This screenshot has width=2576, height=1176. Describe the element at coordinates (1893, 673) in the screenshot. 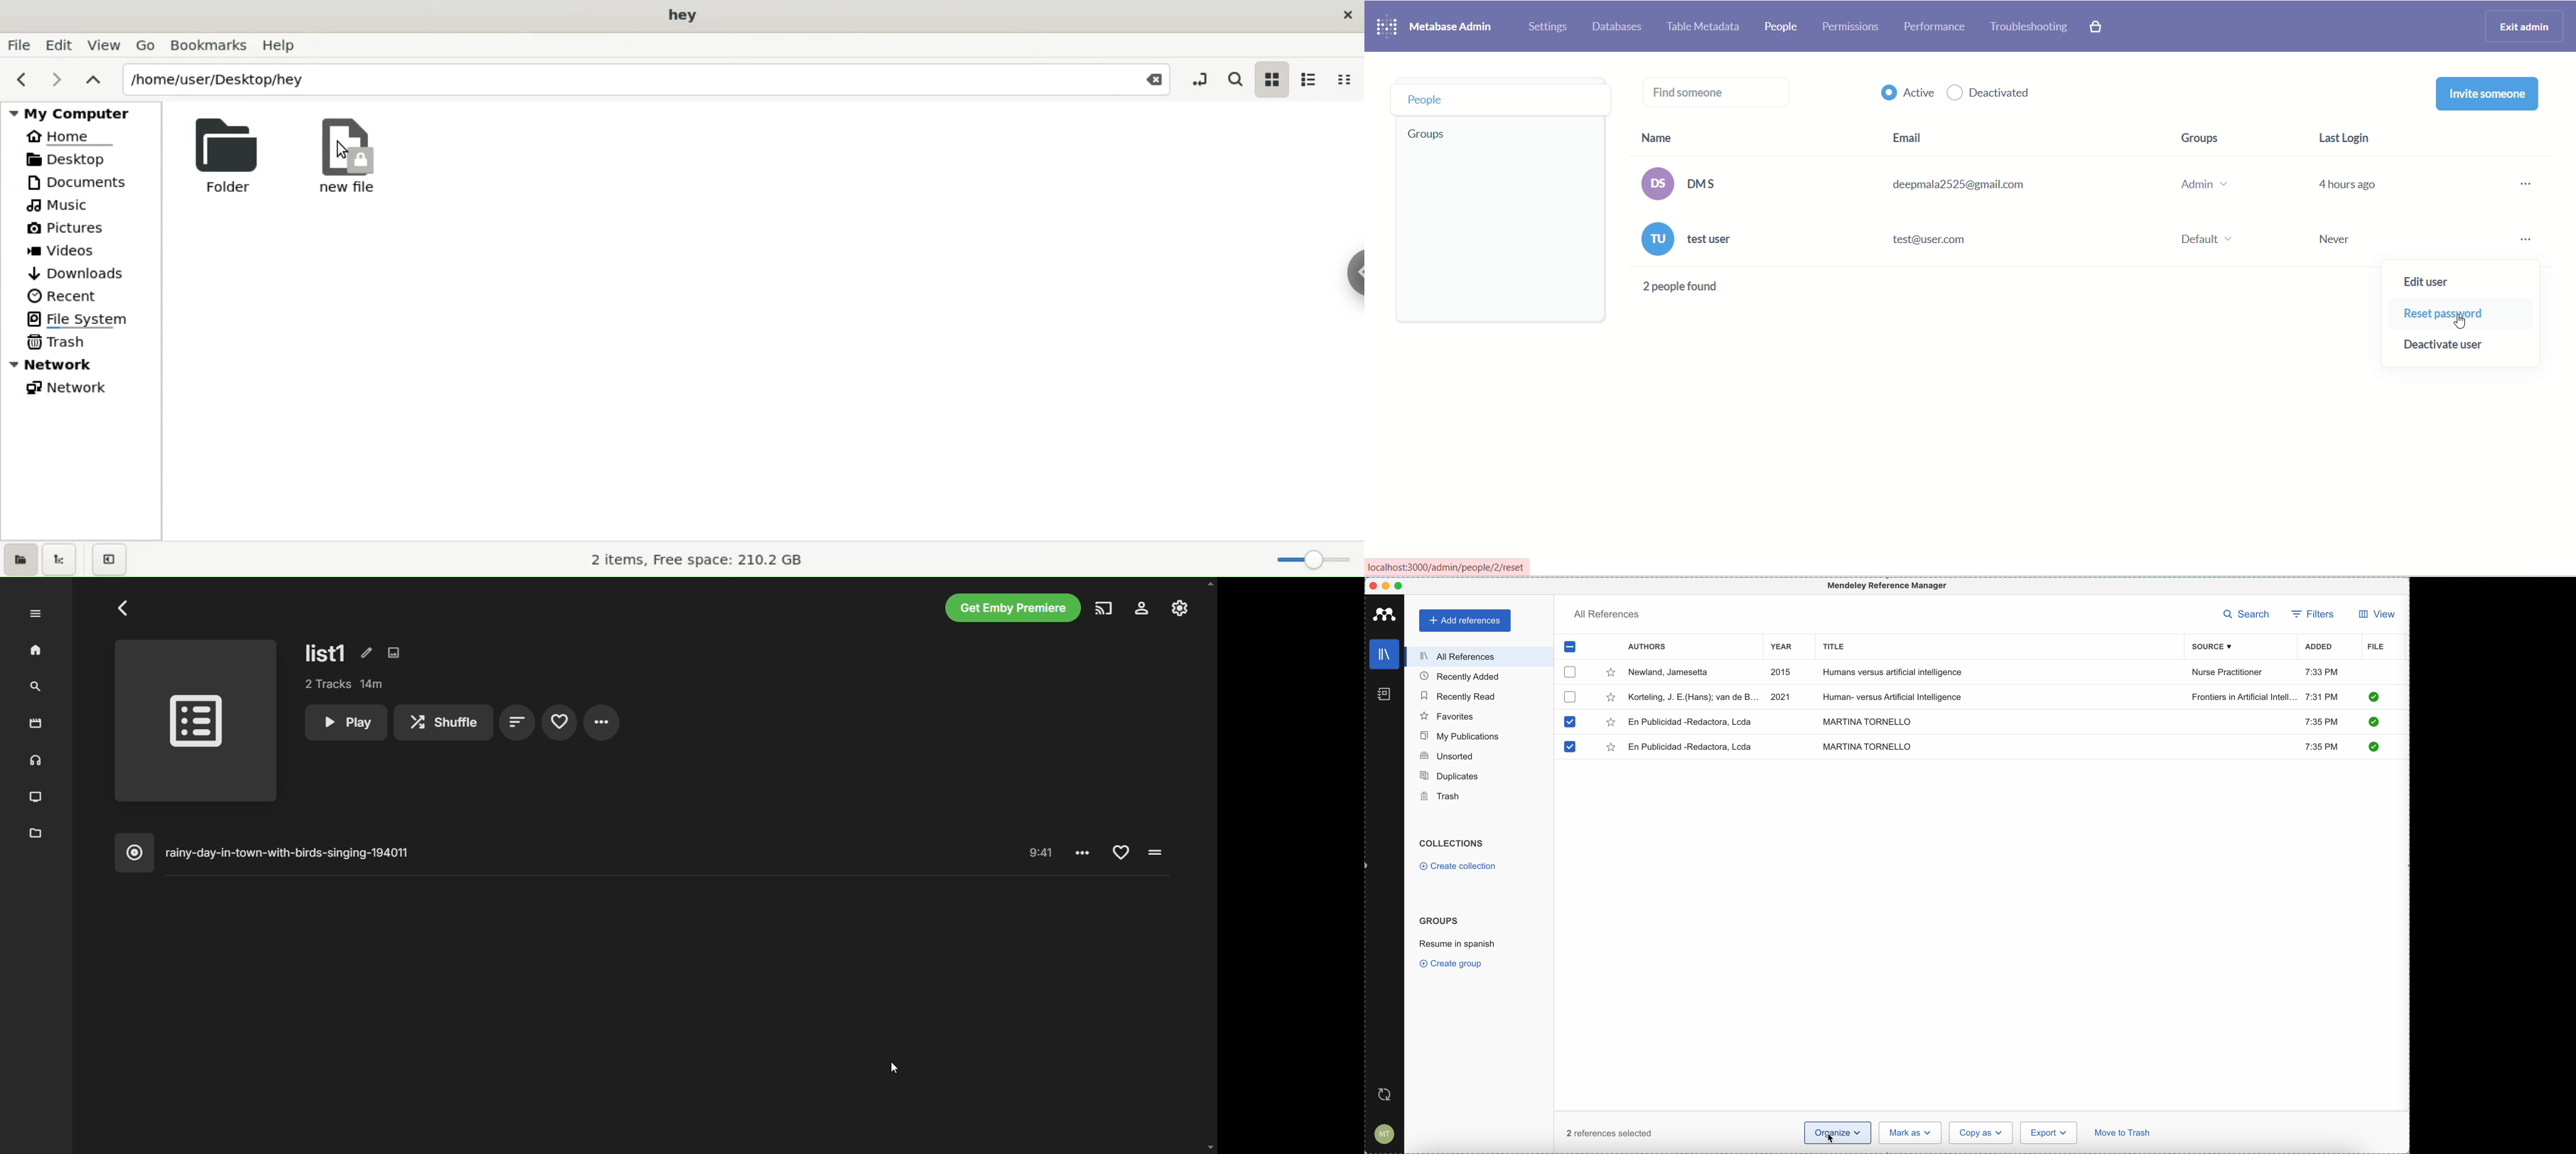

I see `Humans versus artificial intelligence` at that location.